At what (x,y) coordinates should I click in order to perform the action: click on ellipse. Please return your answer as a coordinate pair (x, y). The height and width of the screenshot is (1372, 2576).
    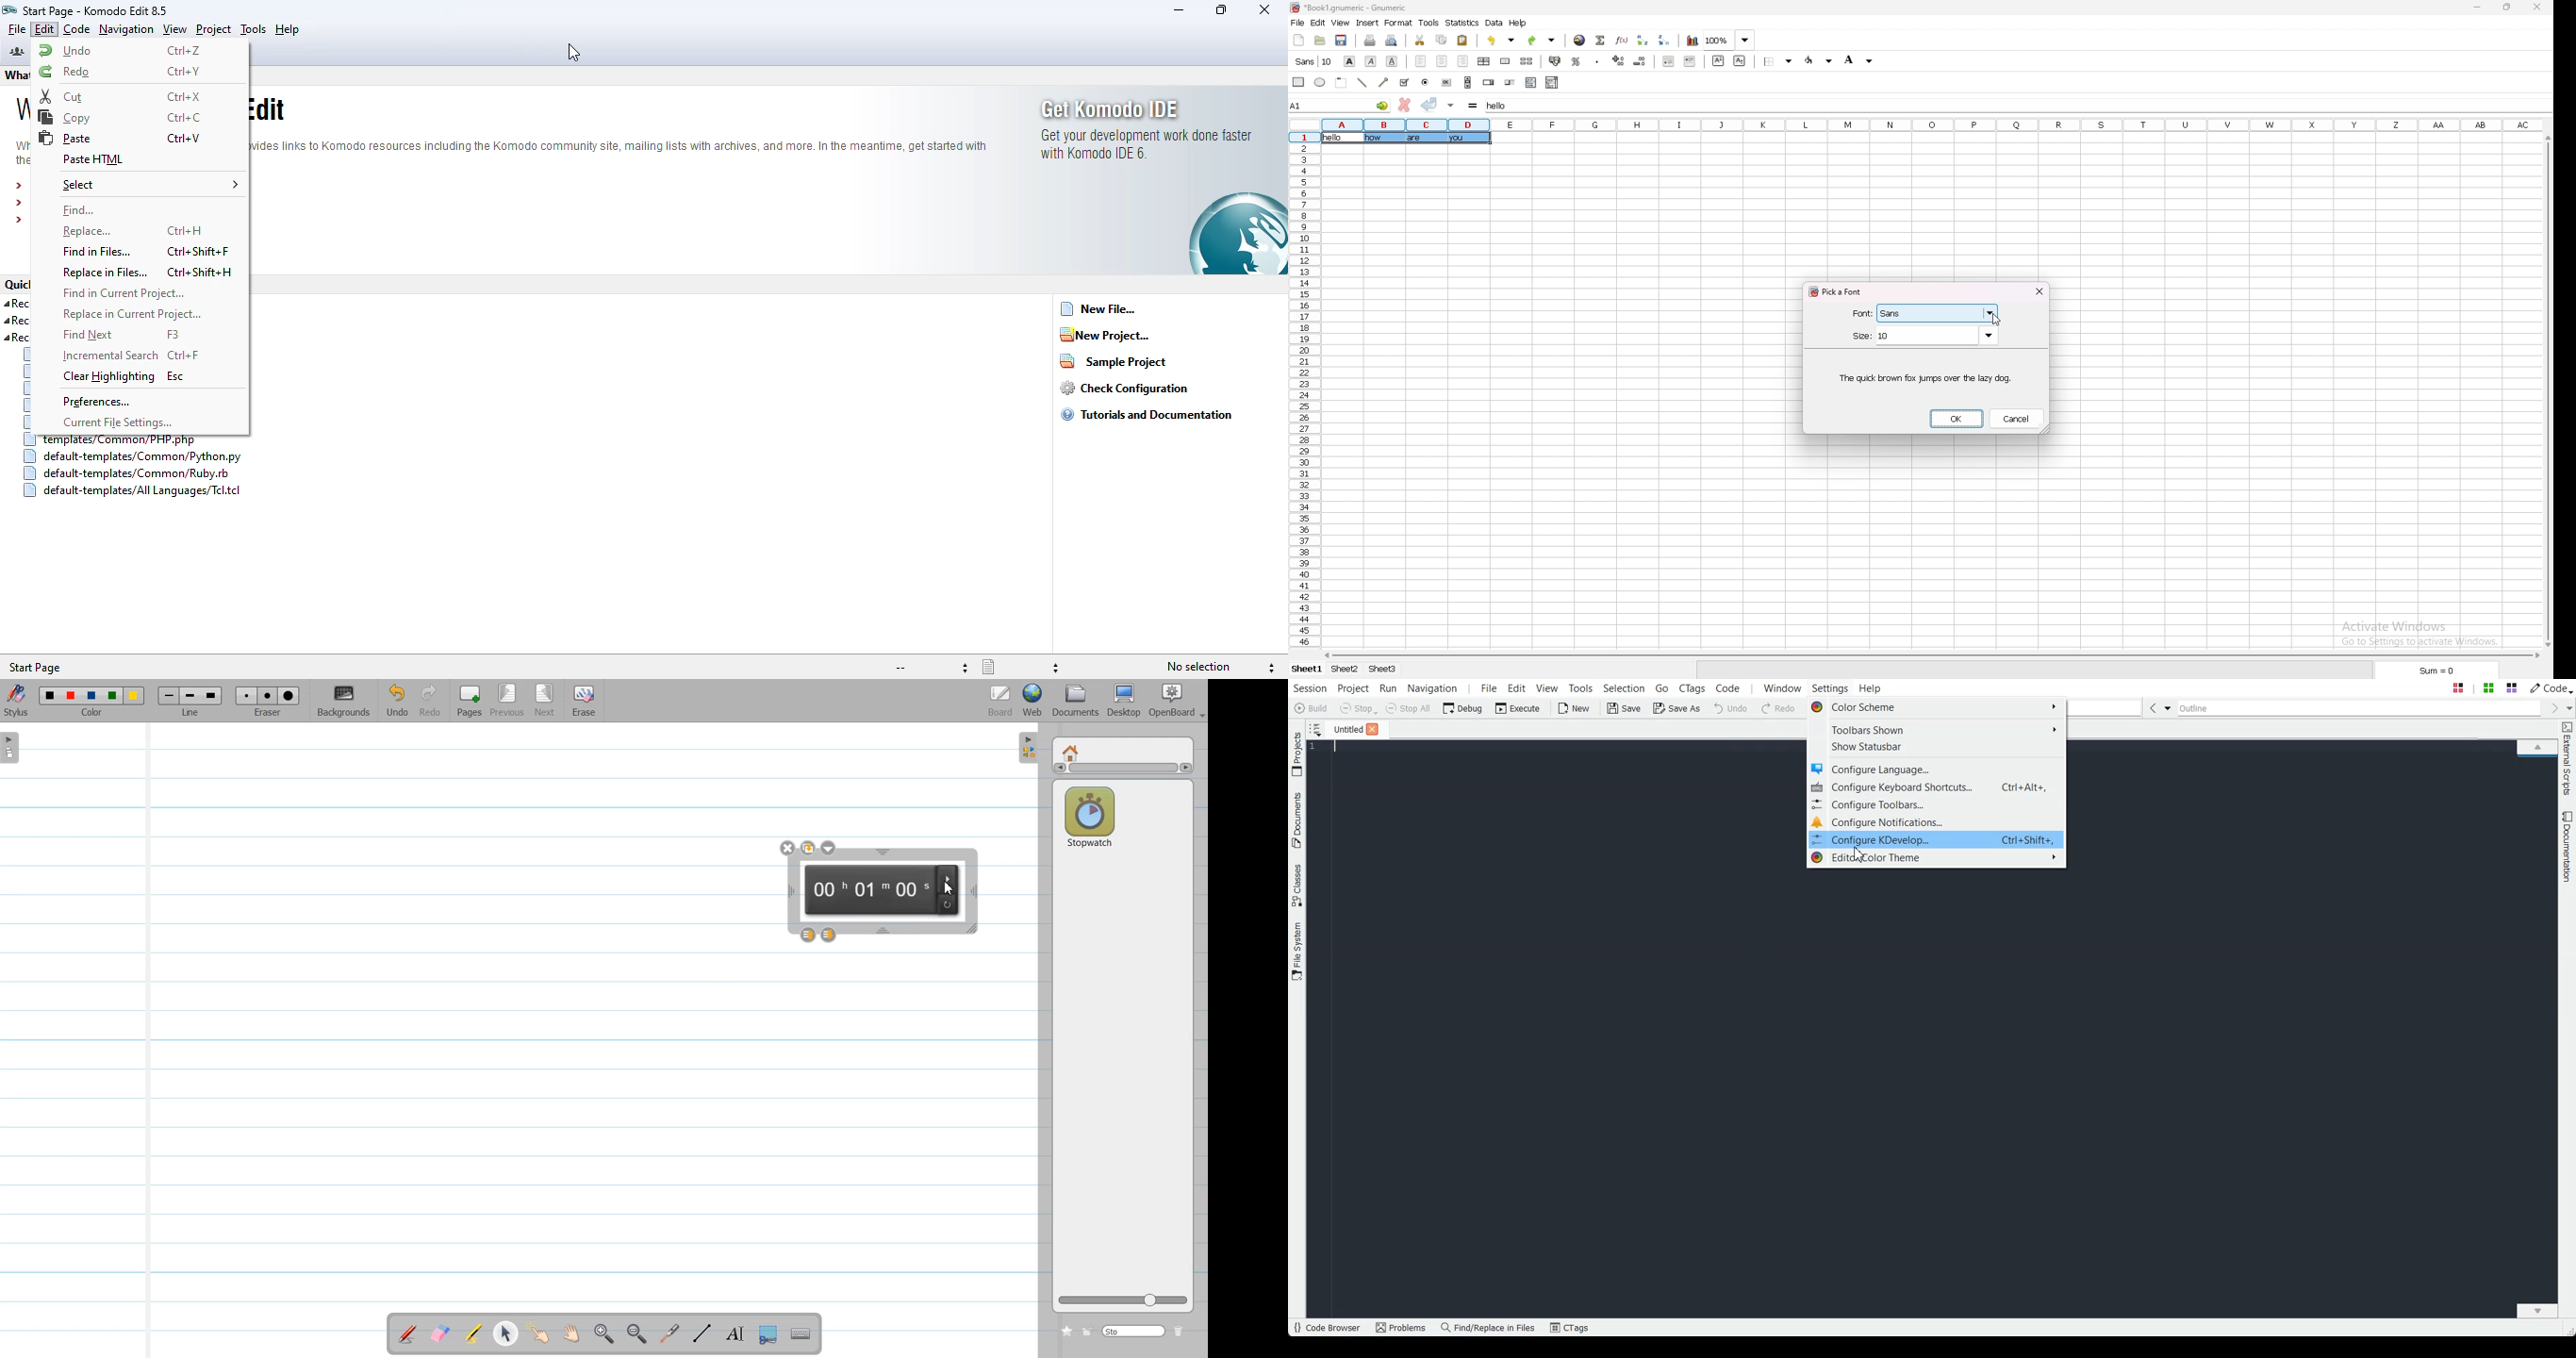
    Looking at the image, I should click on (1319, 82).